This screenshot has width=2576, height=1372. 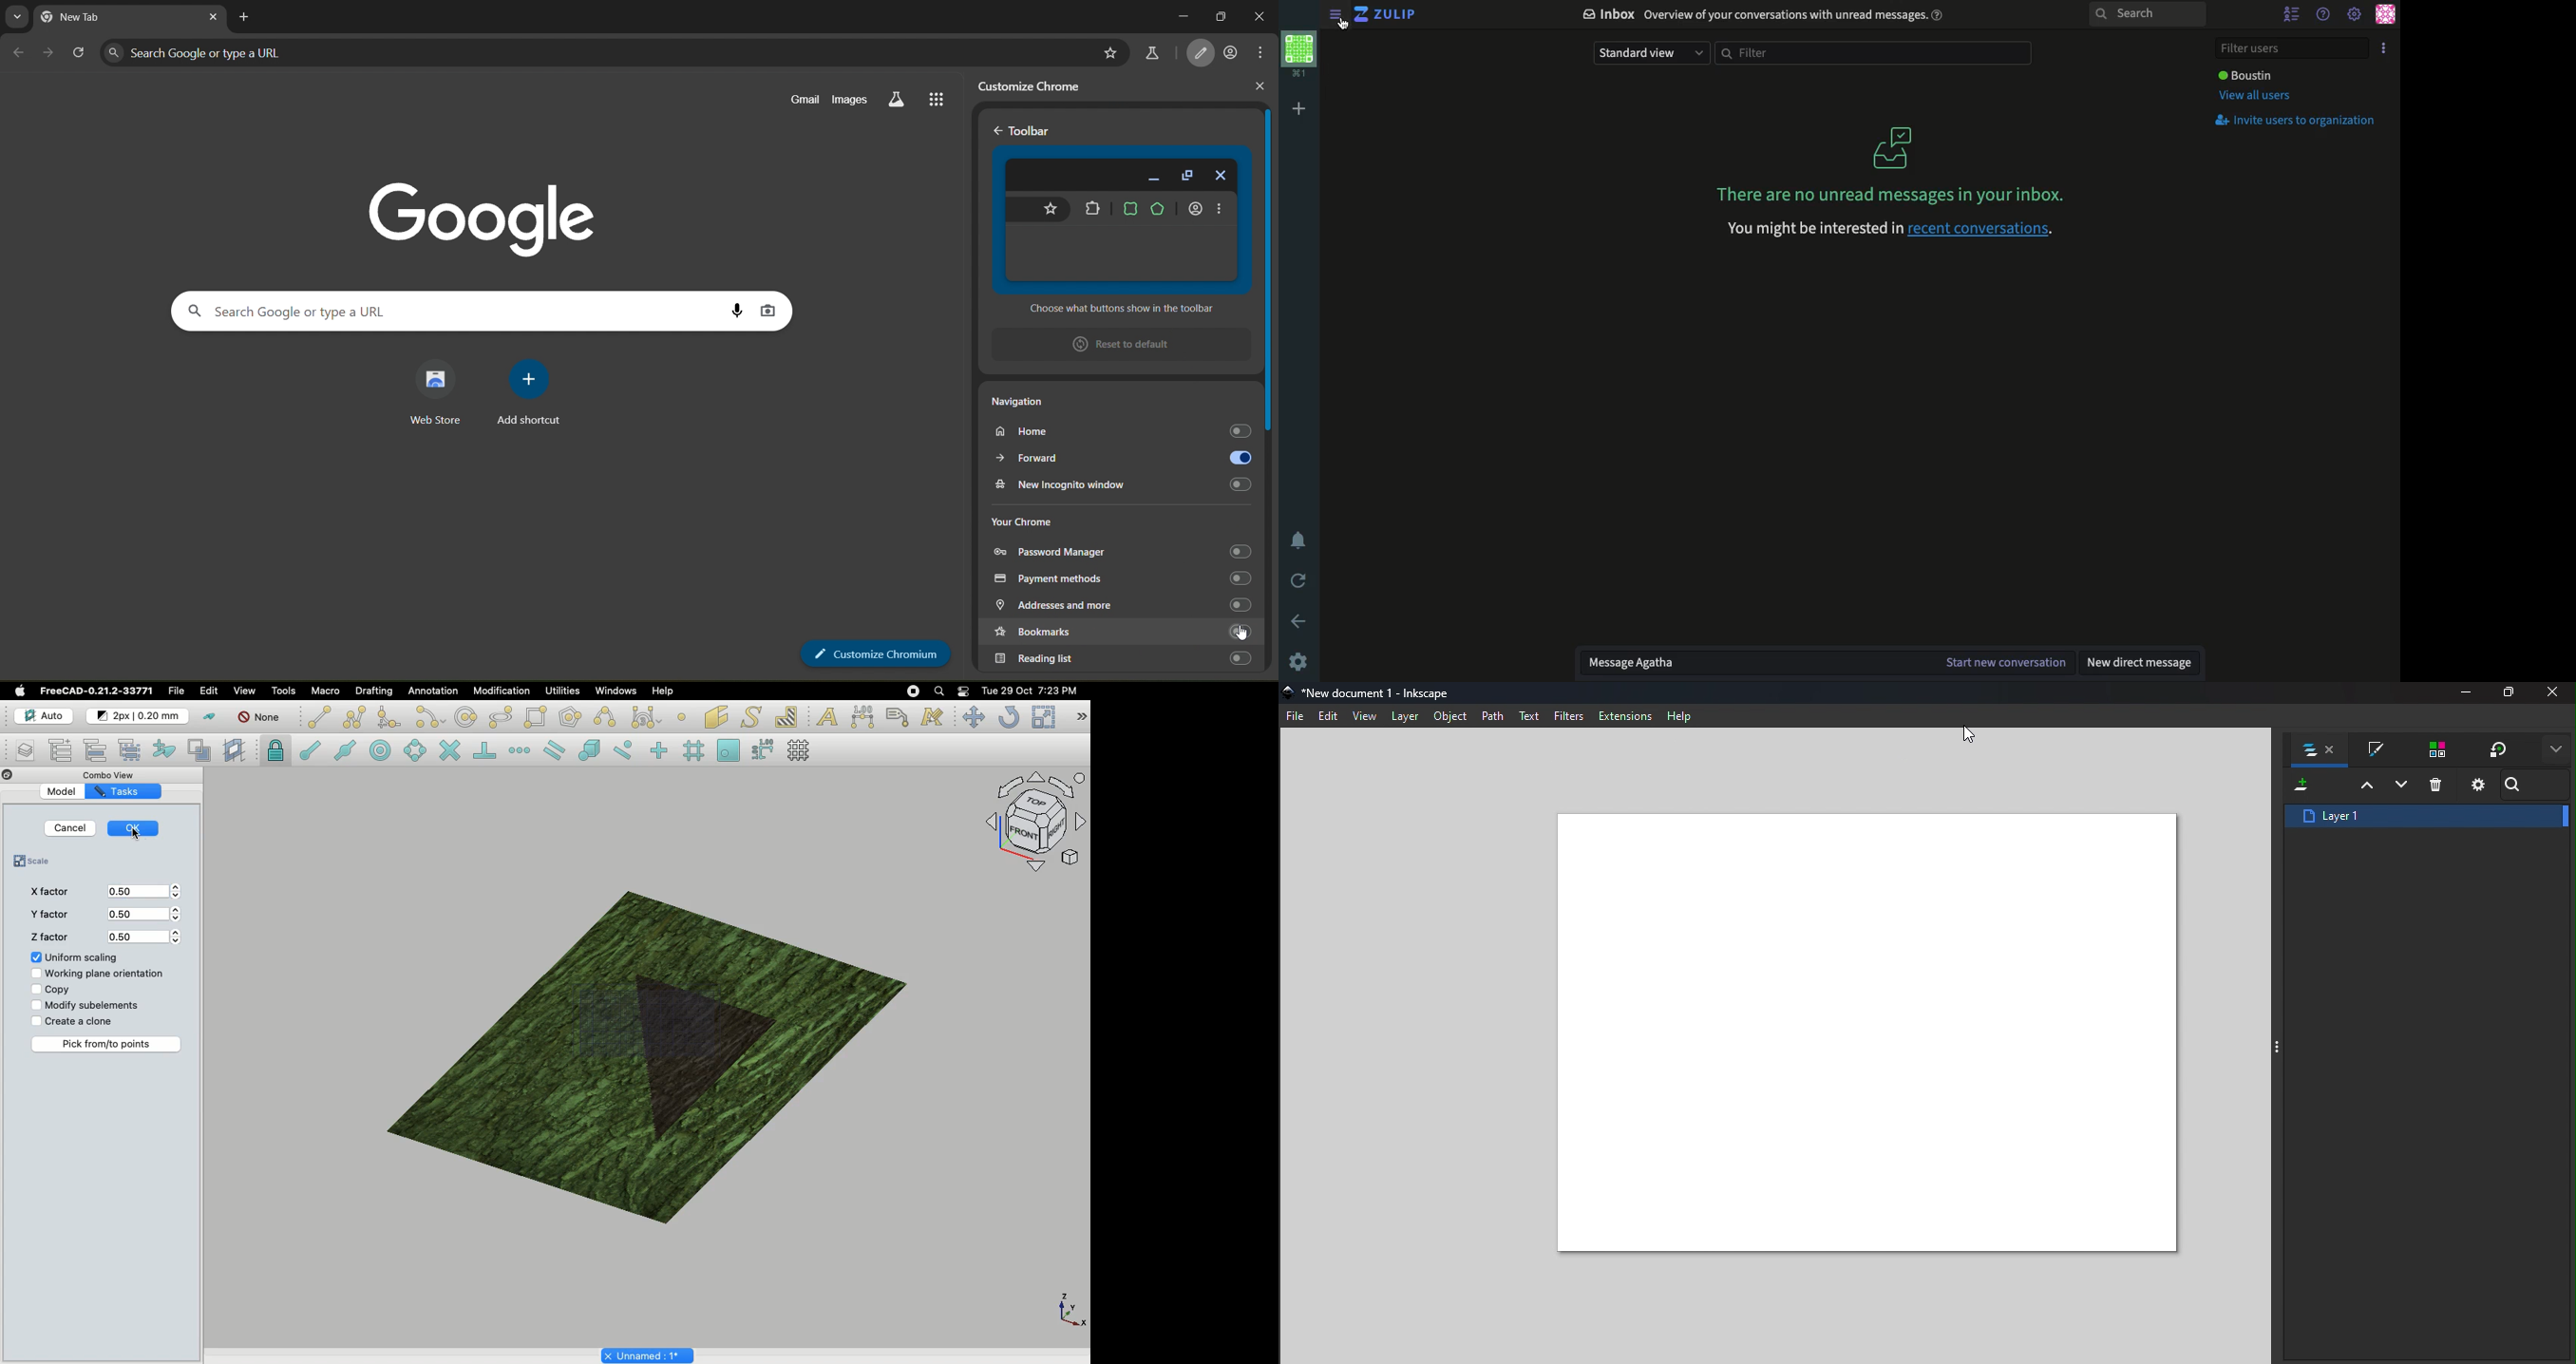 I want to click on Line, so click(x=318, y=717).